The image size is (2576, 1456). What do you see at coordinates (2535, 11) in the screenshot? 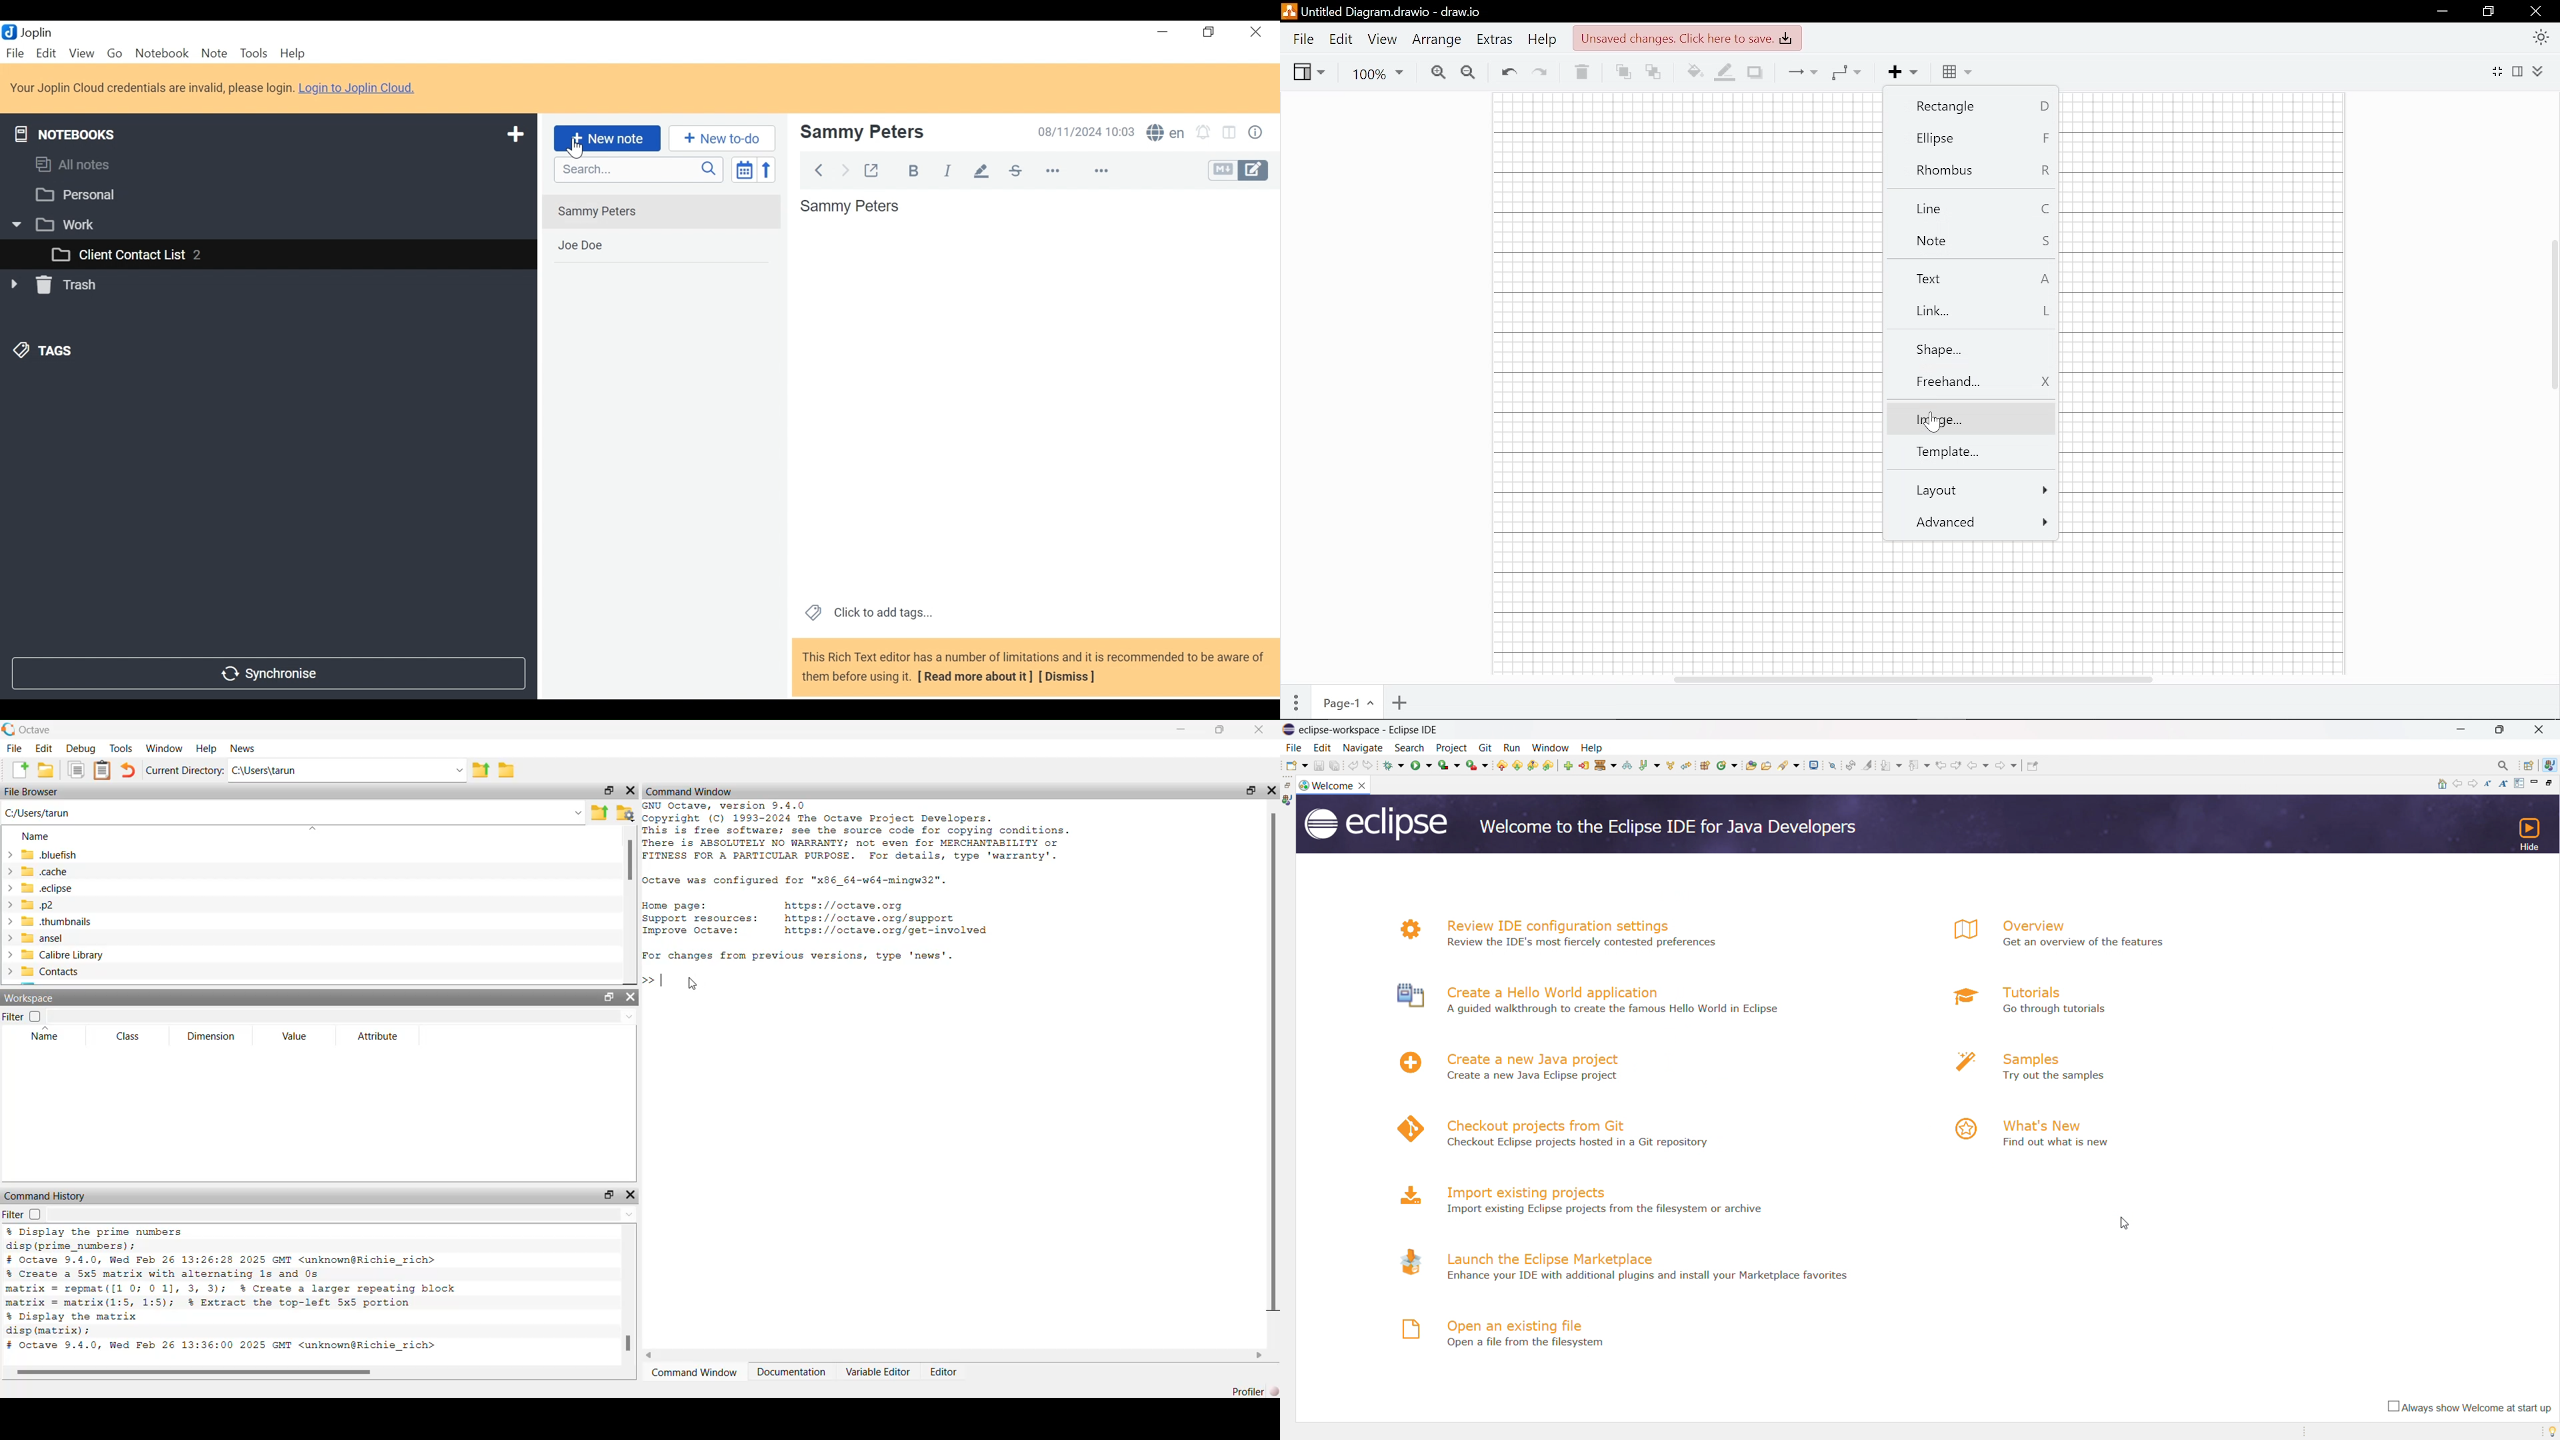
I see `Close` at bounding box center [2535, 11].